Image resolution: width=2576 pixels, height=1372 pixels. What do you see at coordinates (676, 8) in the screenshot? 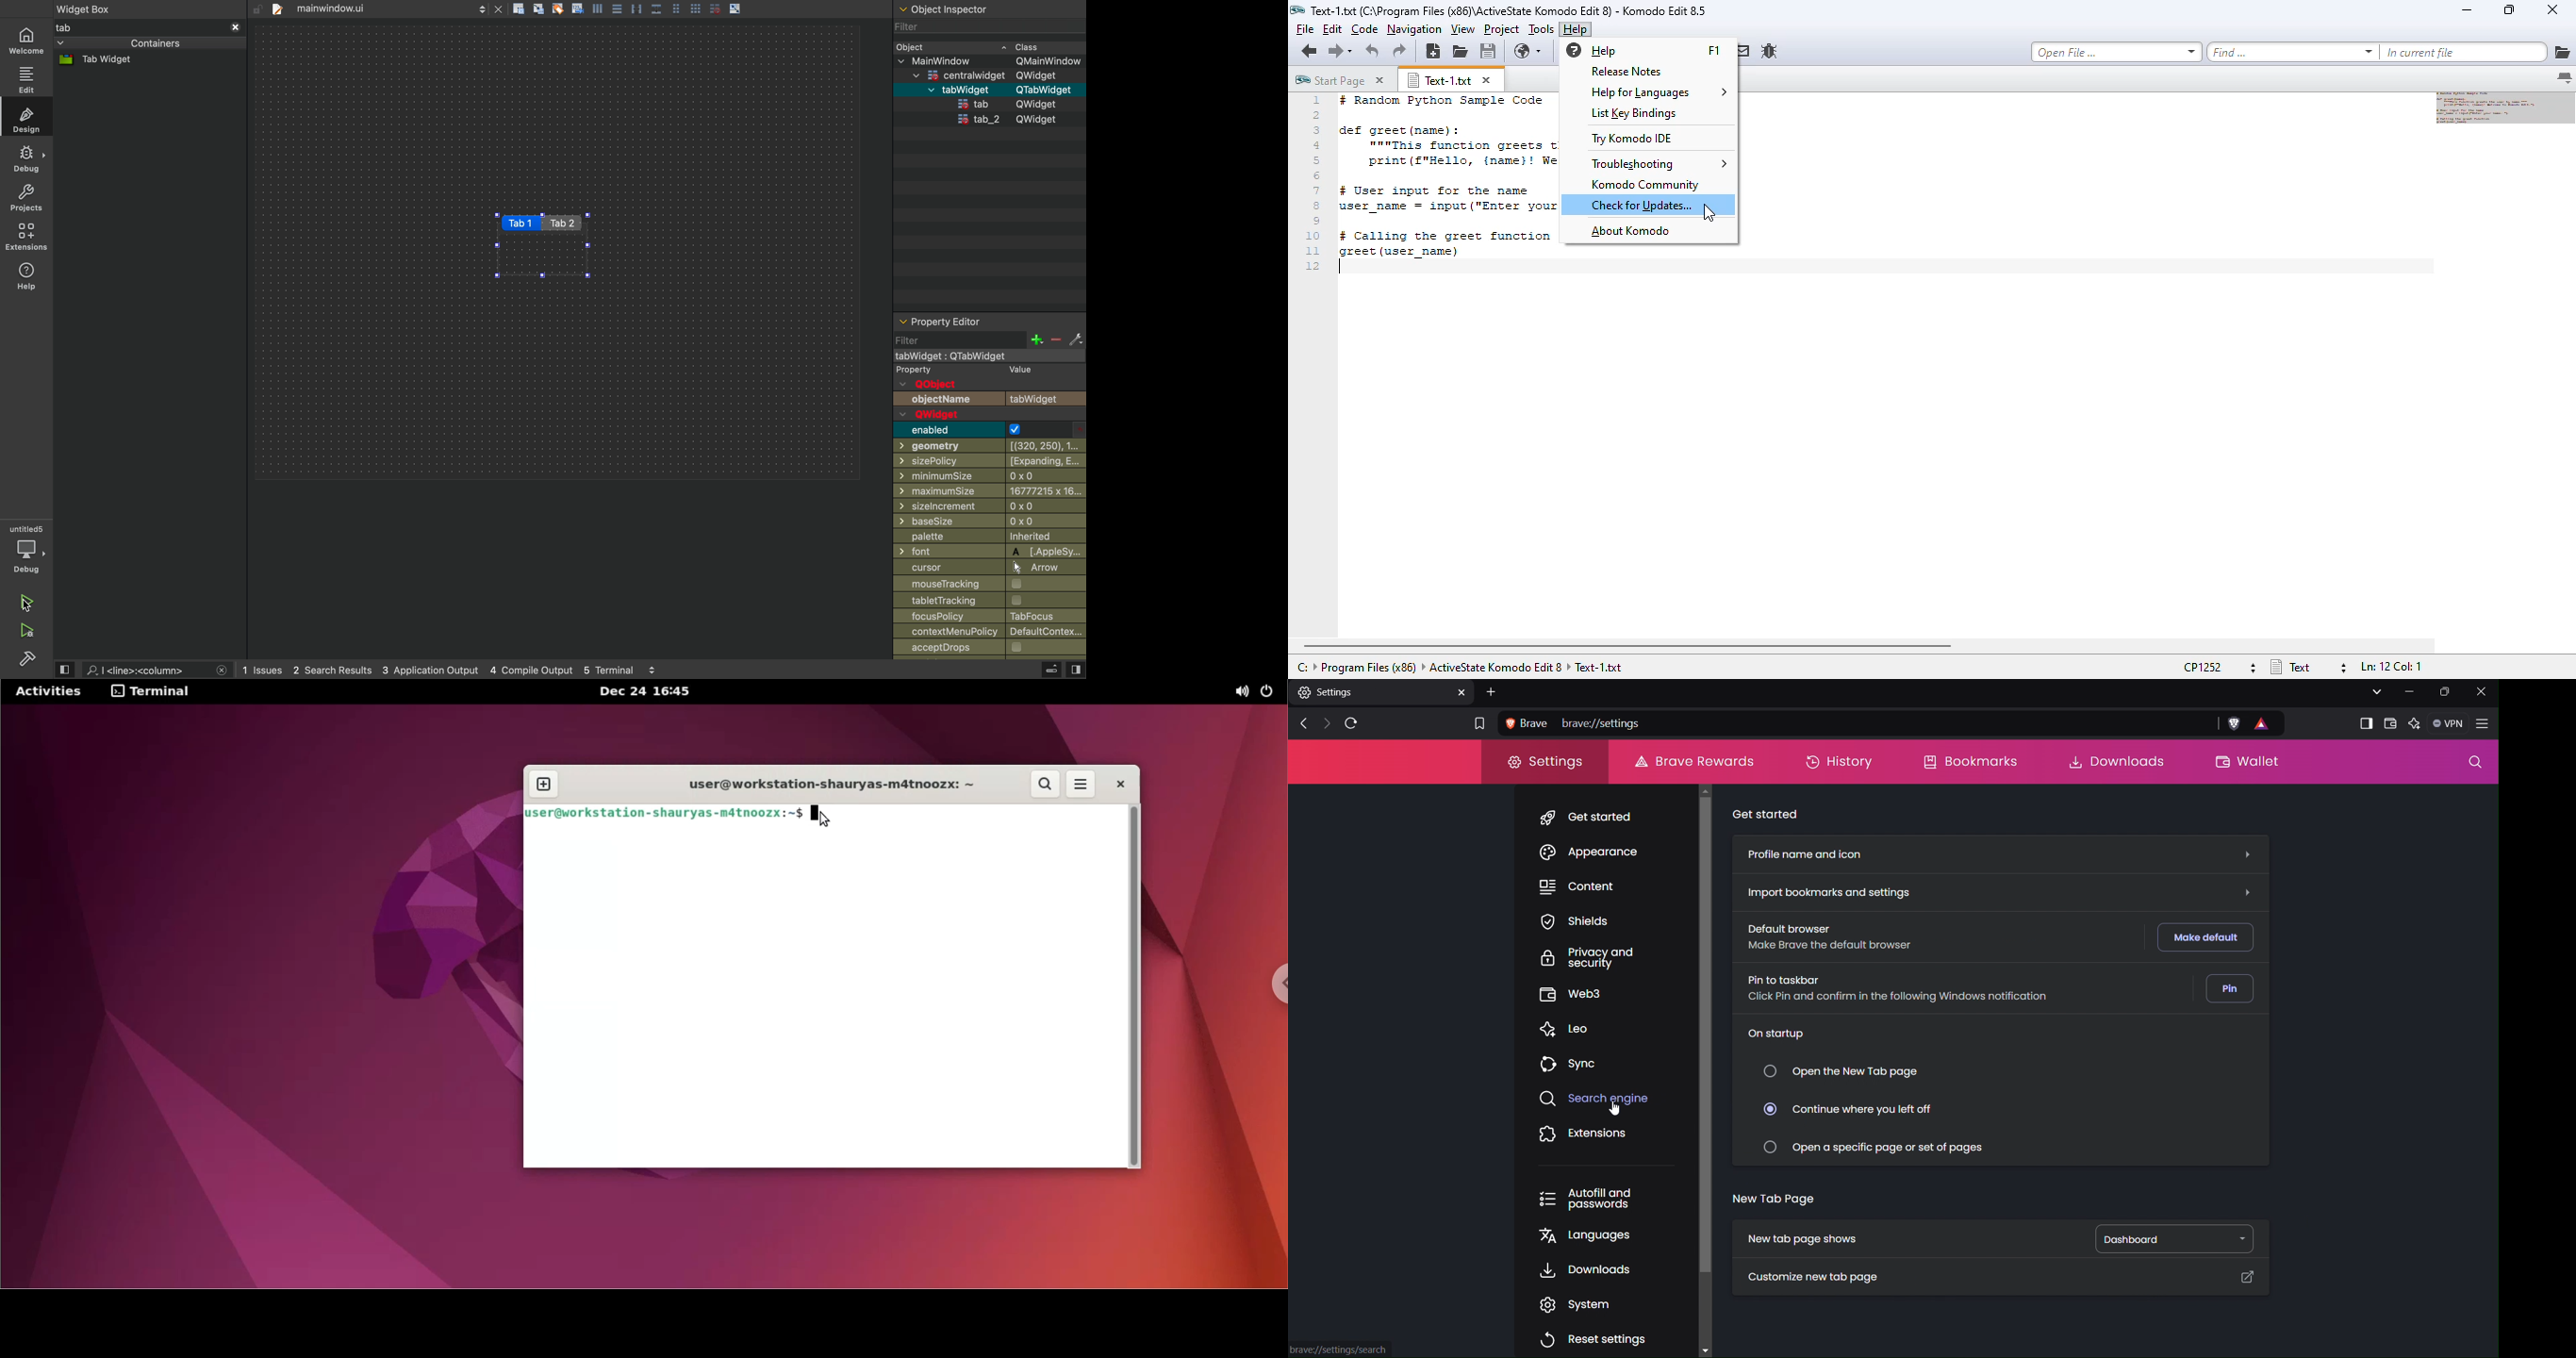
I see `grid view medium` at bounding box center [676, 8].